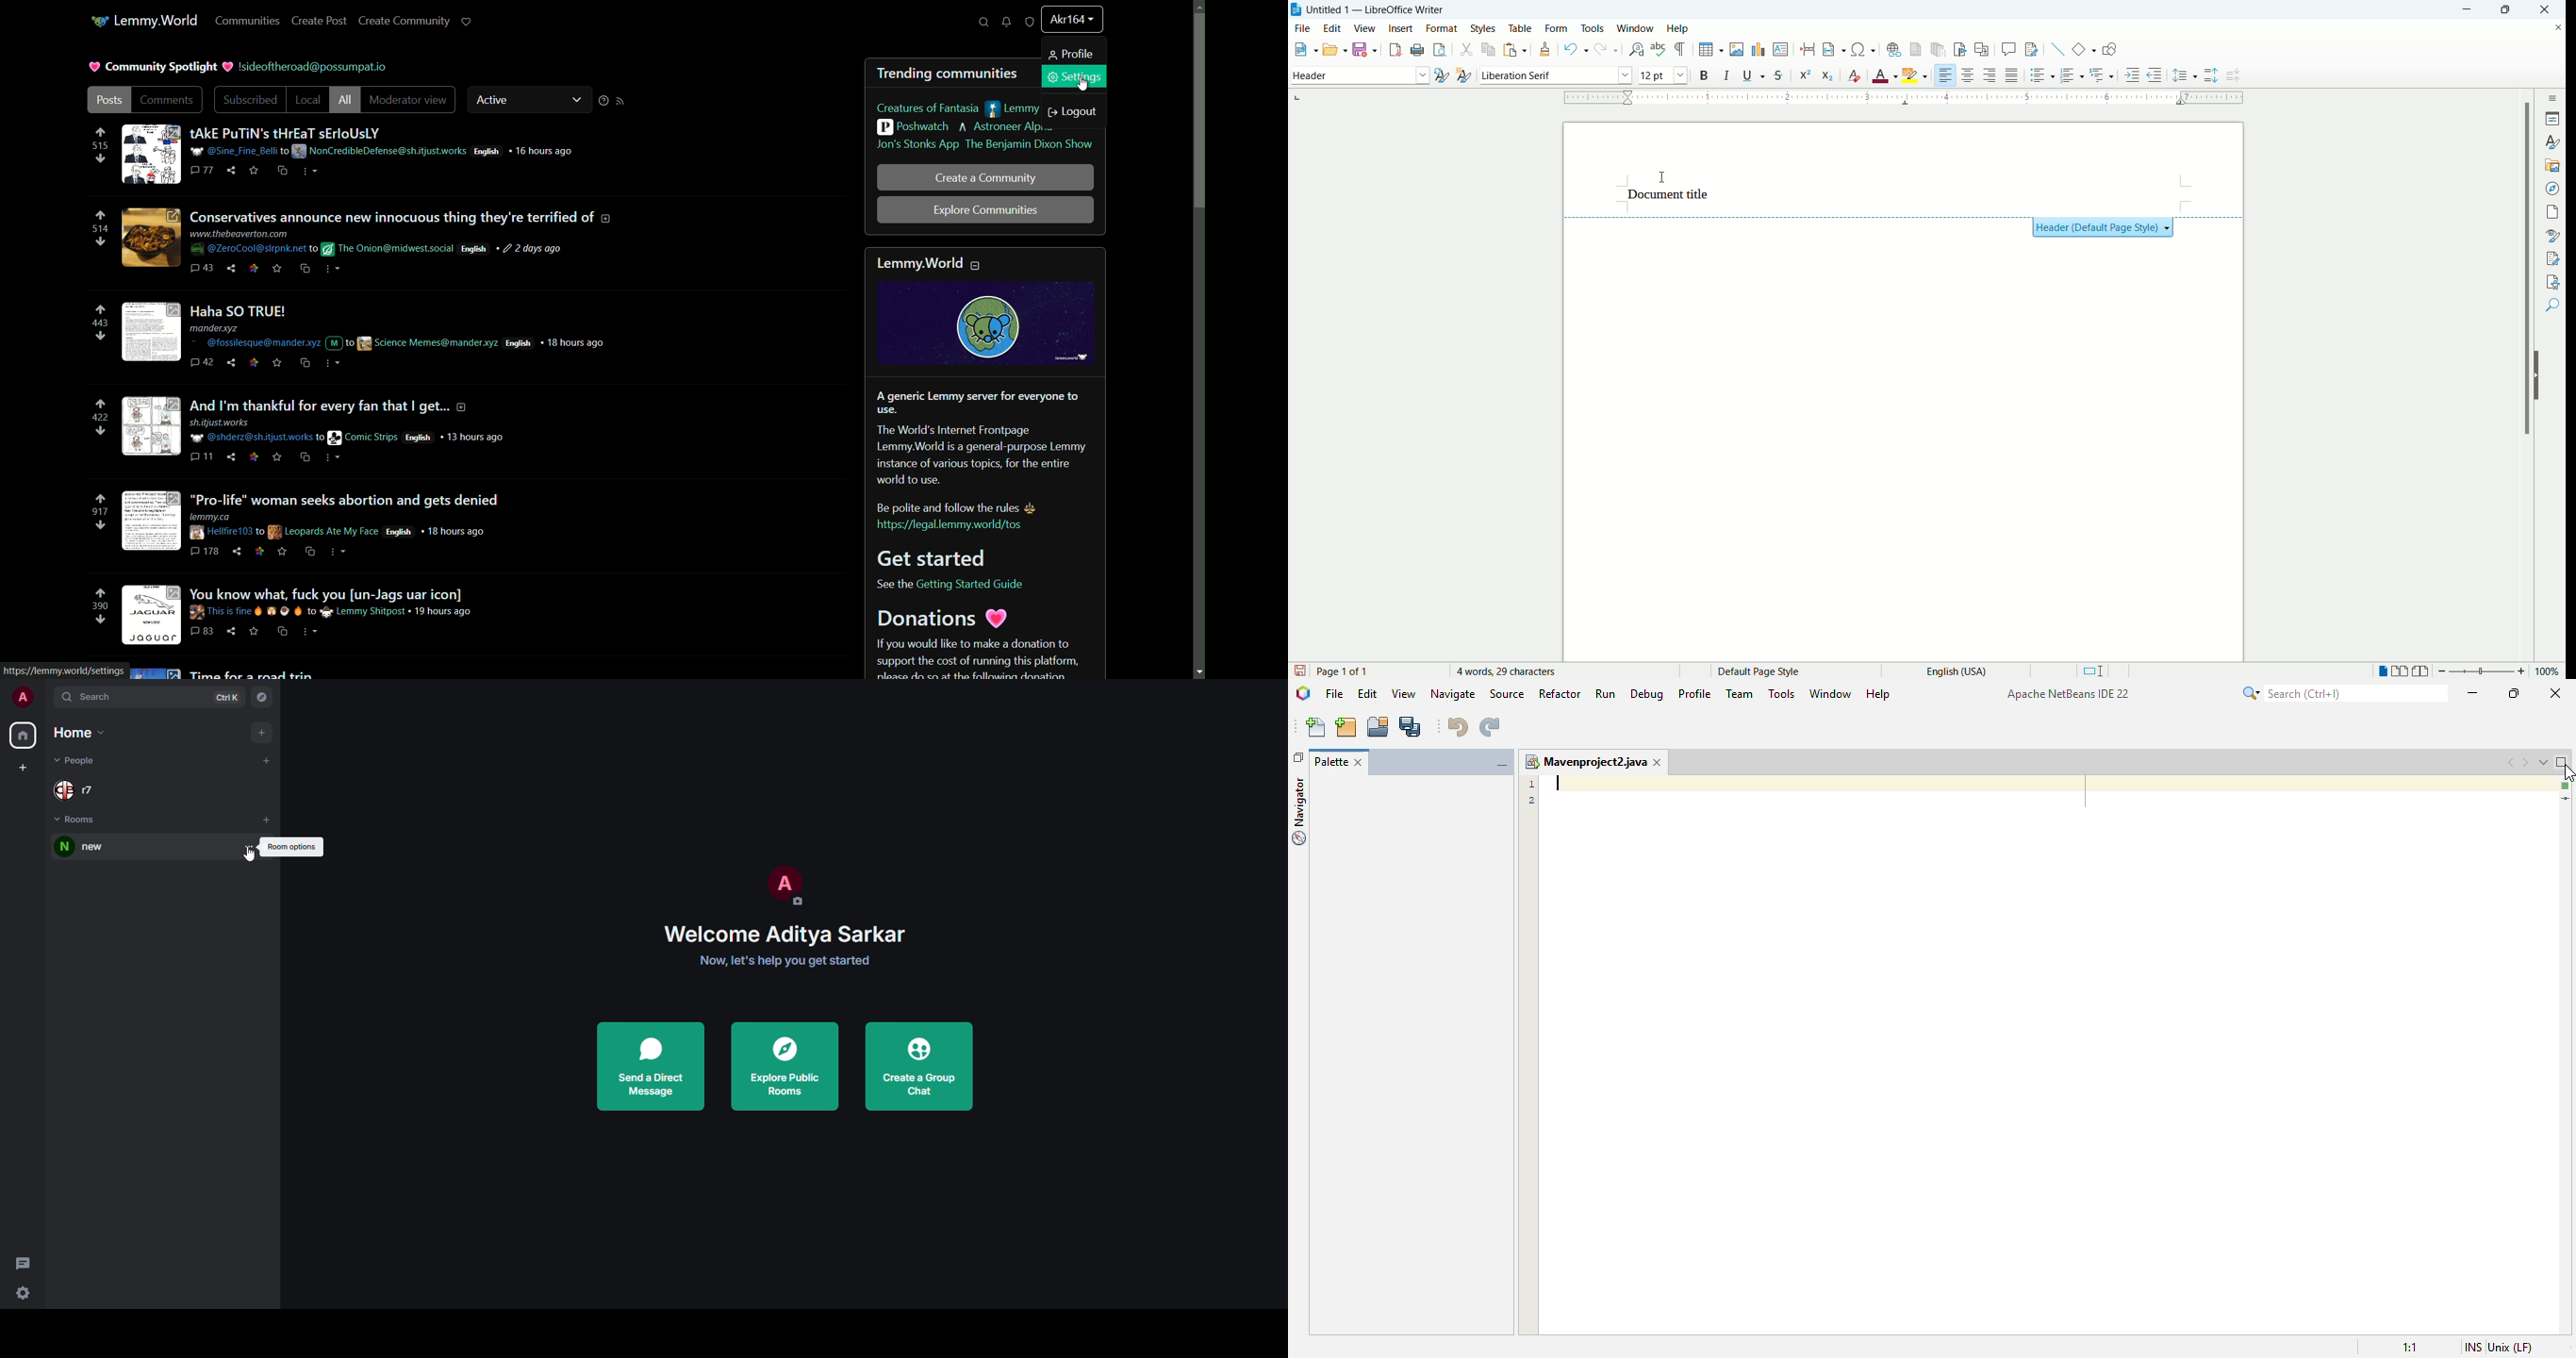 The height and width of the screenshot is (1372, 2576). I want to click on the benjamin dixon show, so click(1030, 145).